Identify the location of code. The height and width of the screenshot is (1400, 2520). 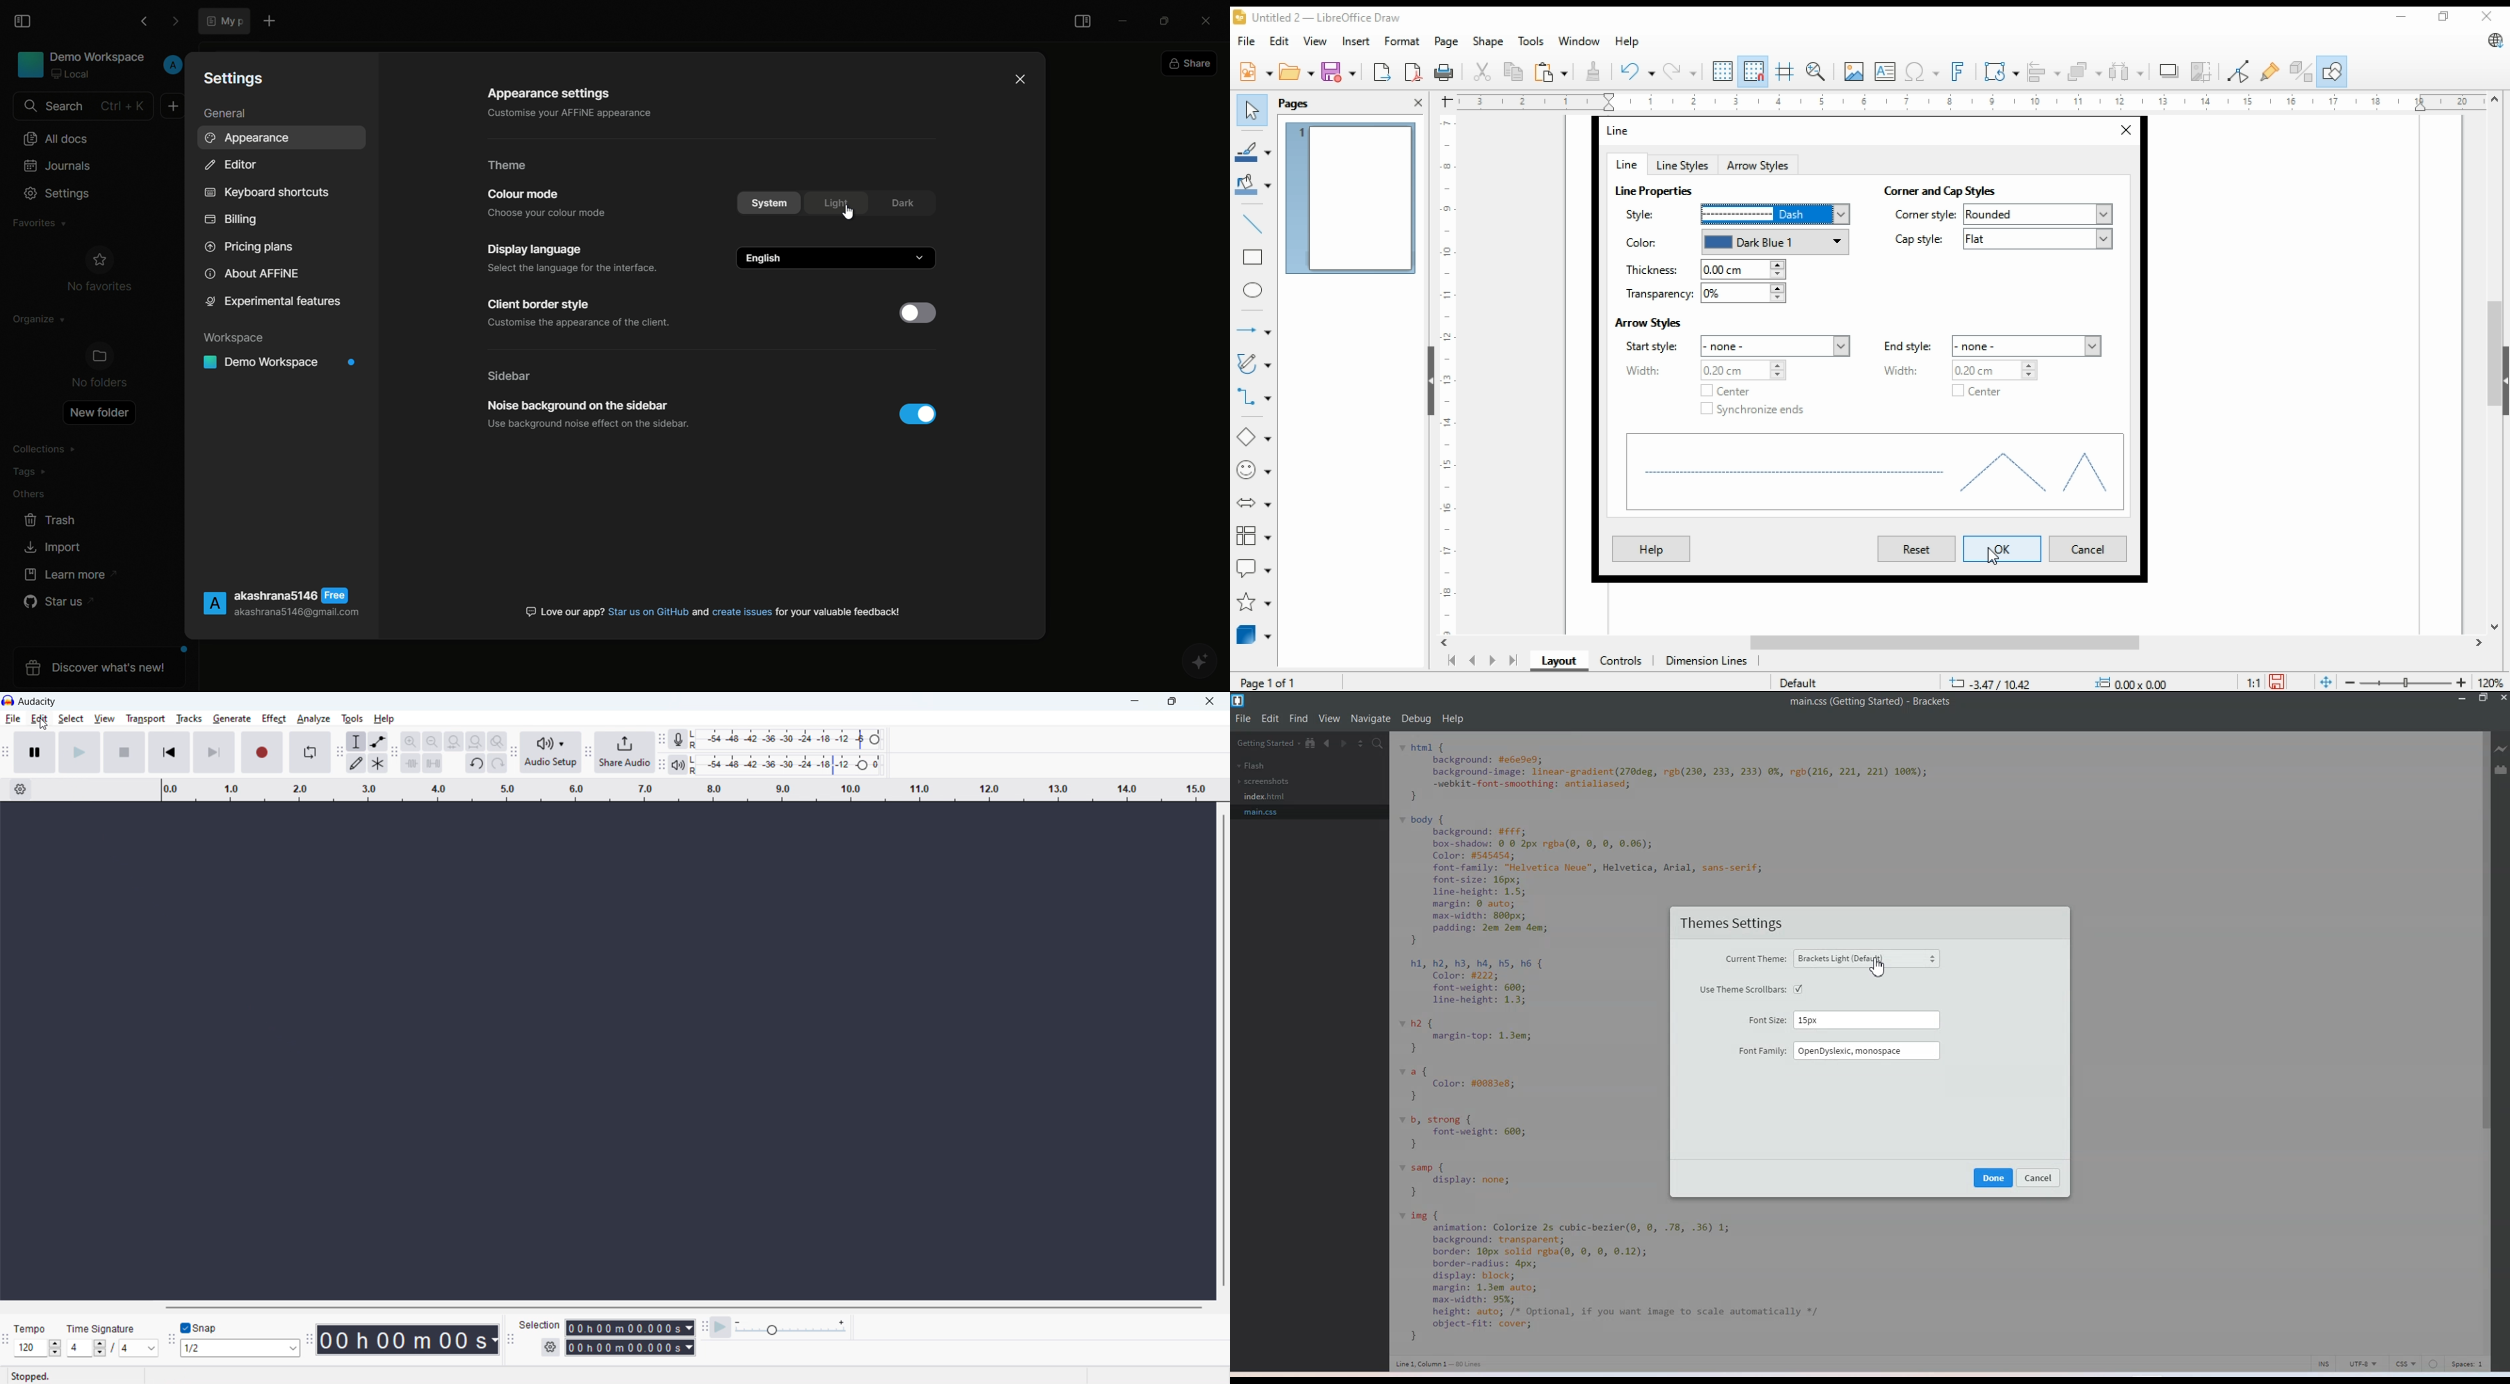
(1614, 1275).